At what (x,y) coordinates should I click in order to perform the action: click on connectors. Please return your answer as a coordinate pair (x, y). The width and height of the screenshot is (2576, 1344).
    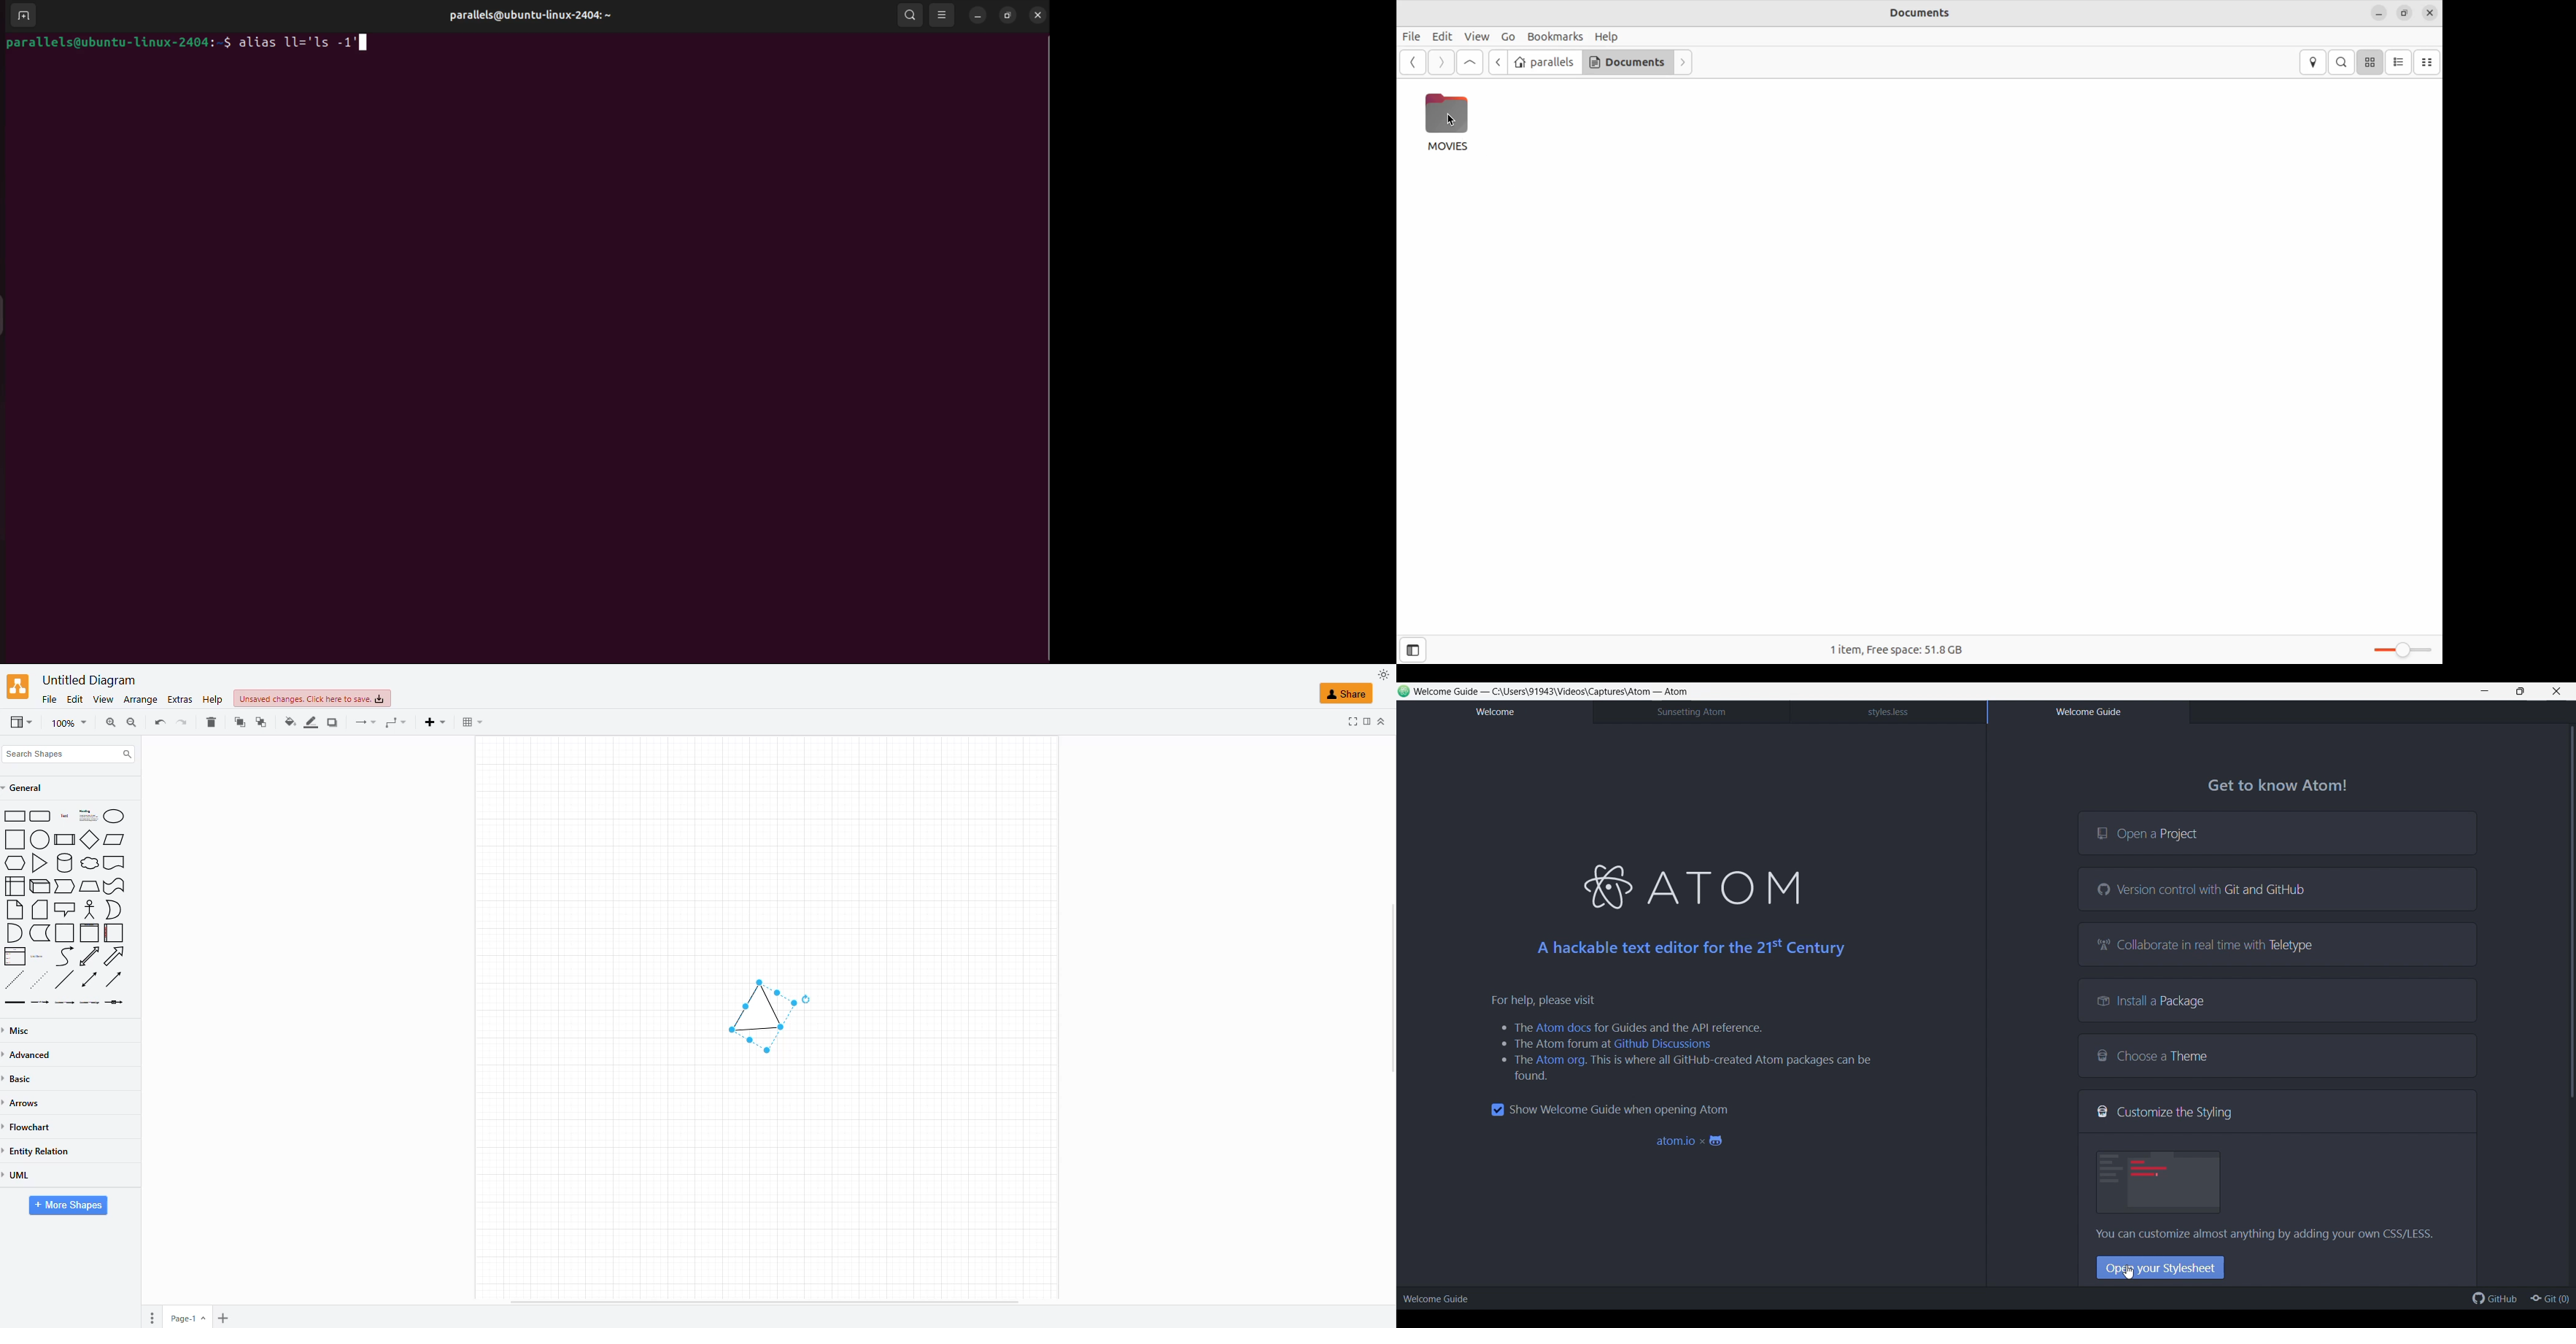
    Looking at the image, I should click on (360, 723).